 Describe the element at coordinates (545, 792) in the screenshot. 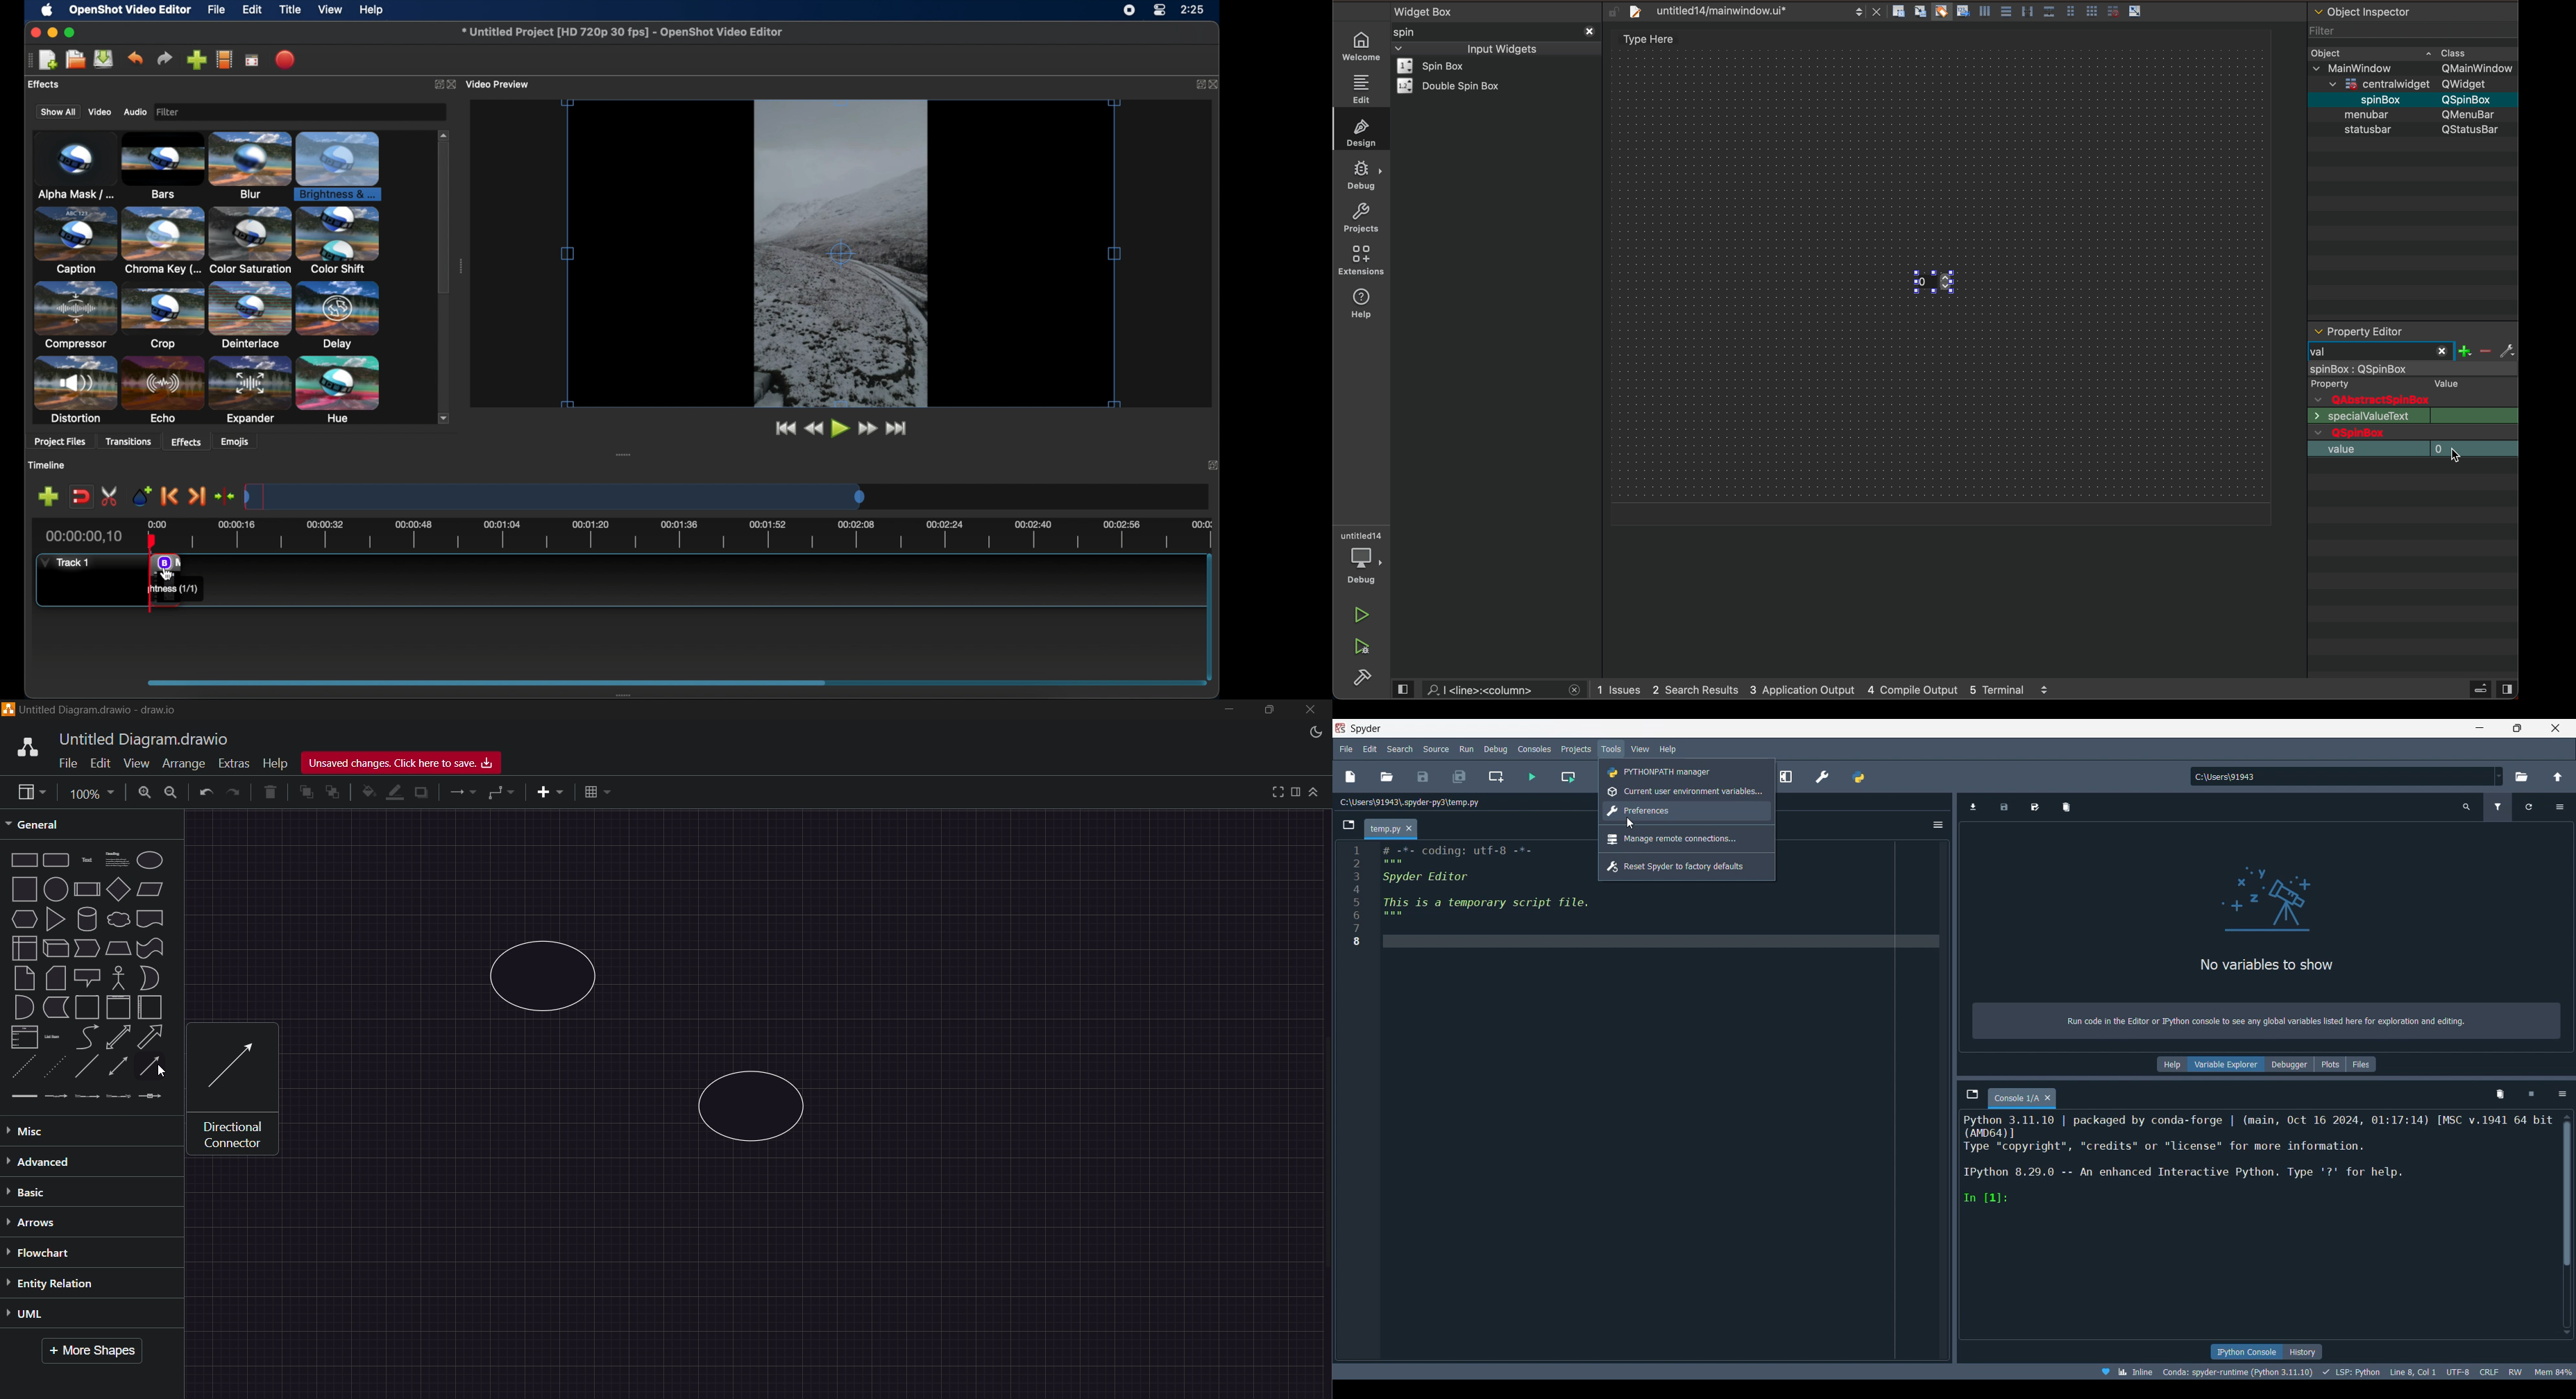

I see `insert` at that location.